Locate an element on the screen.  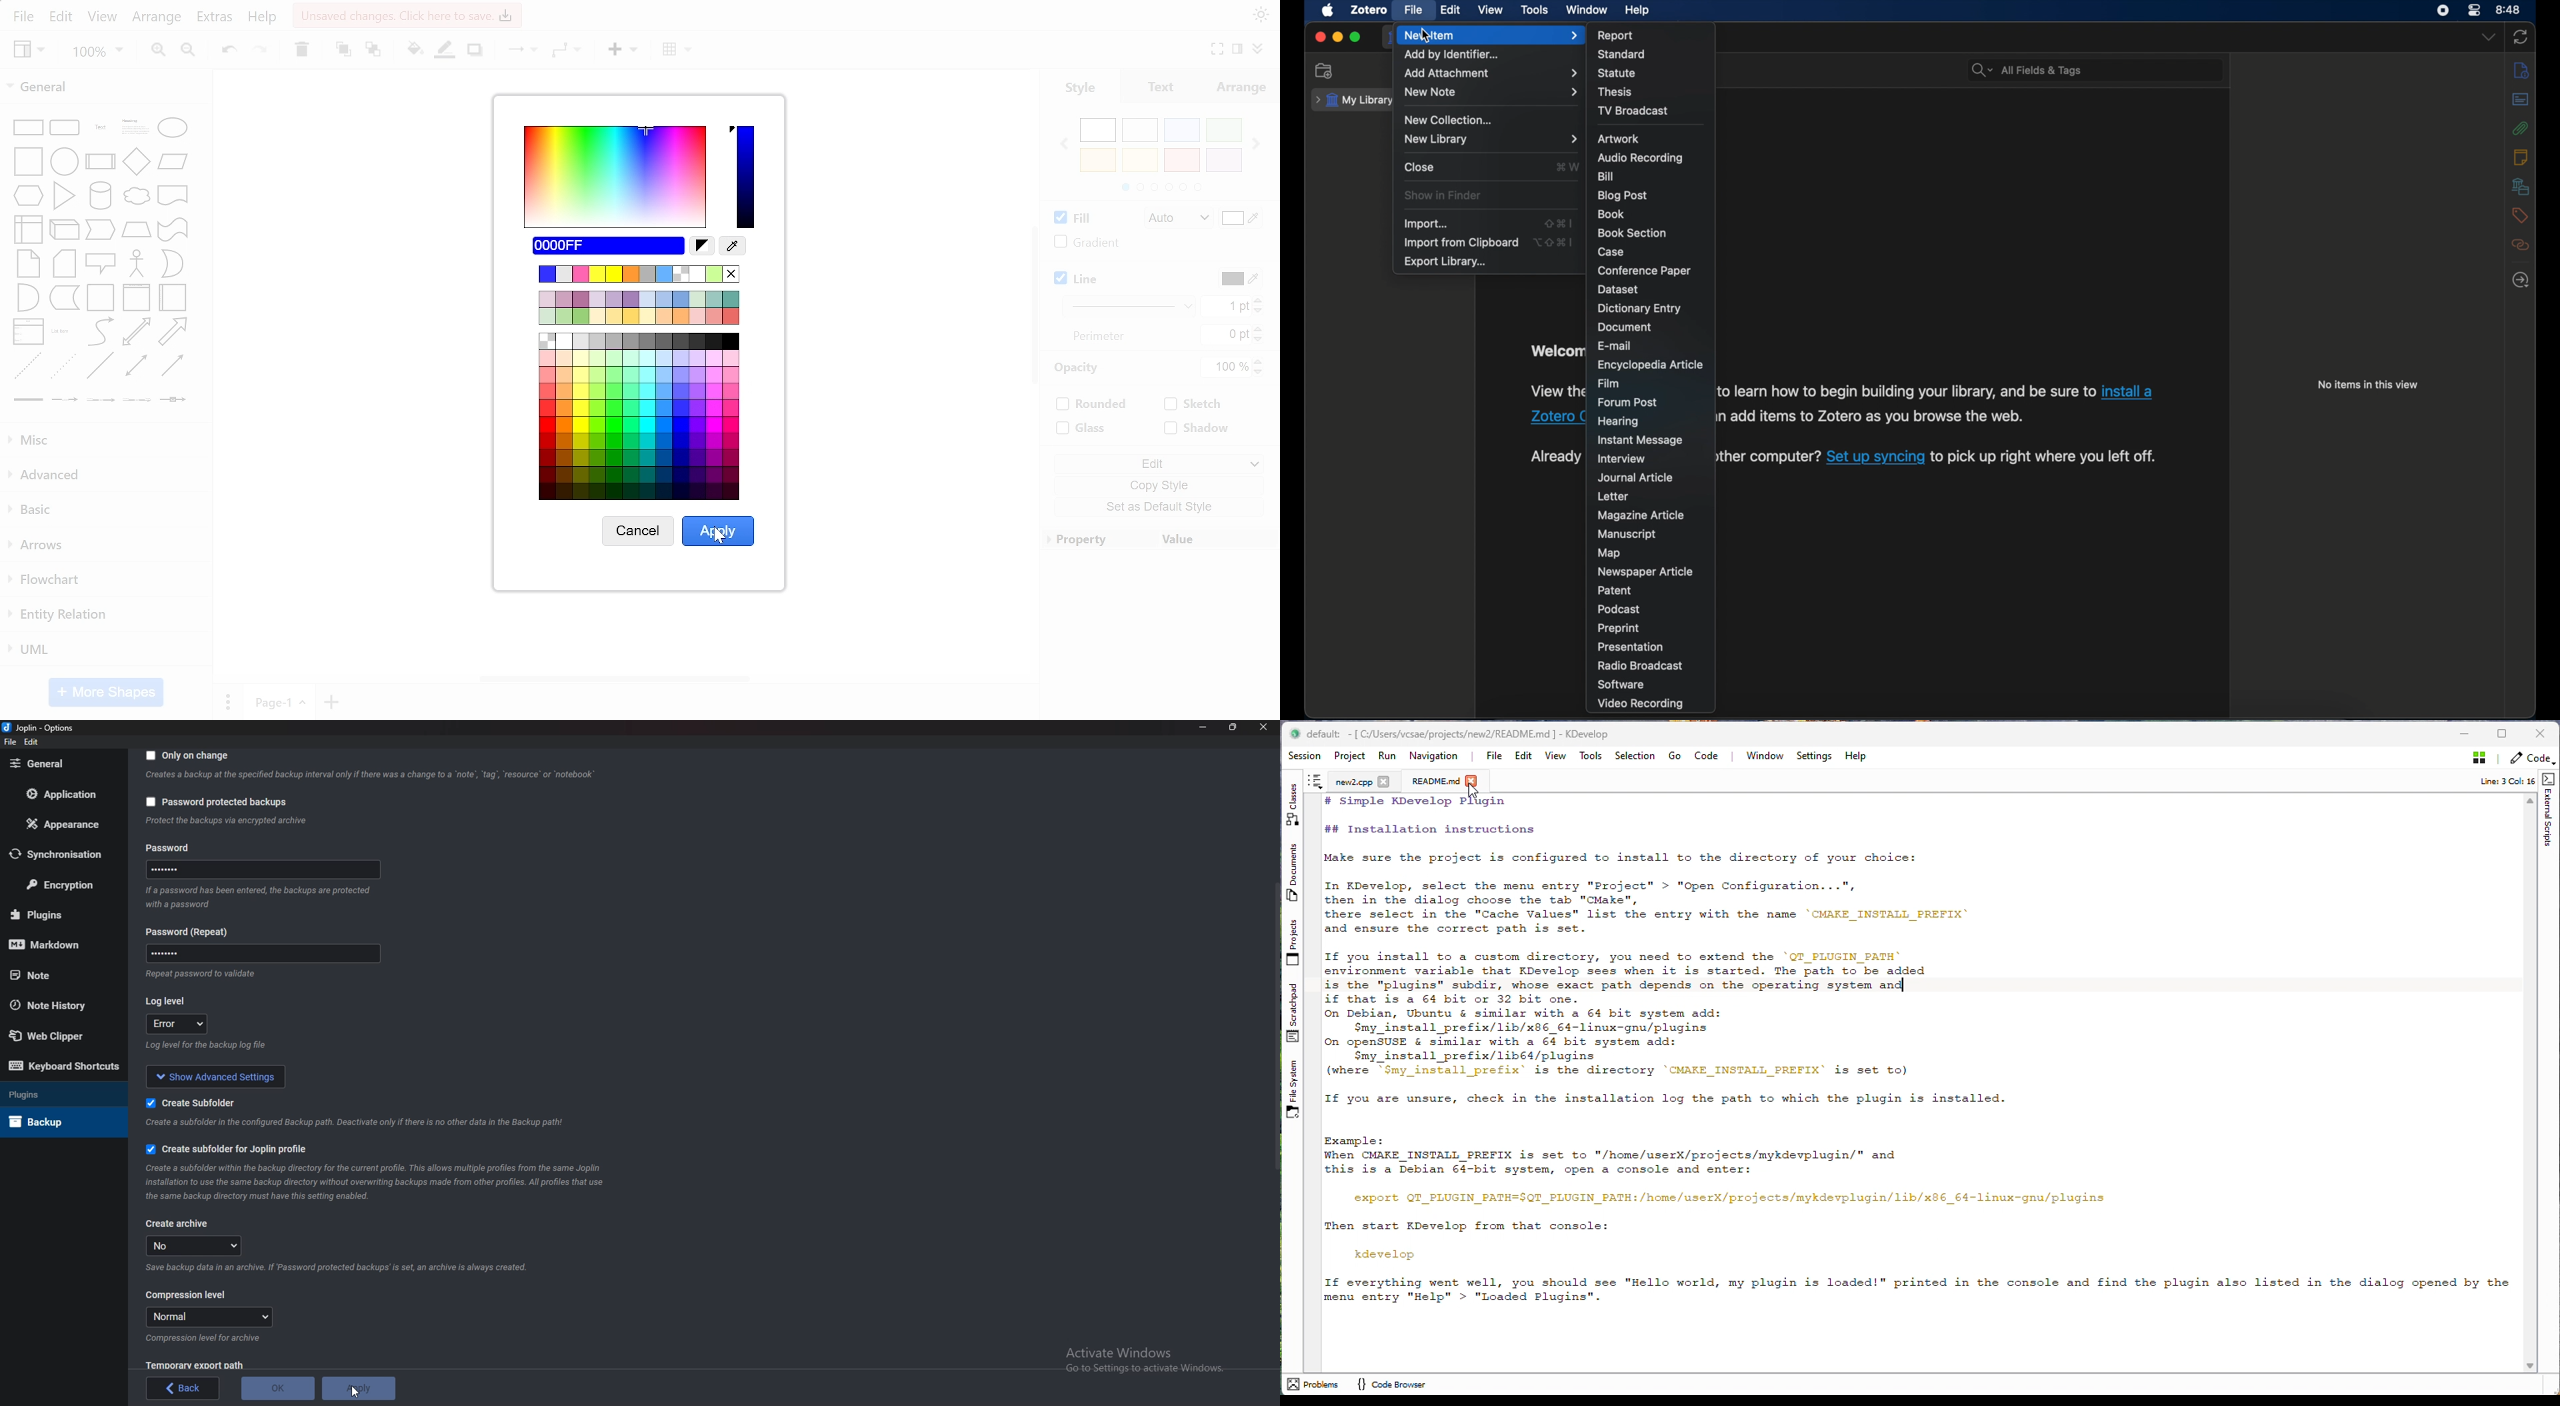
Only on change is located at coordinates (189, 757).